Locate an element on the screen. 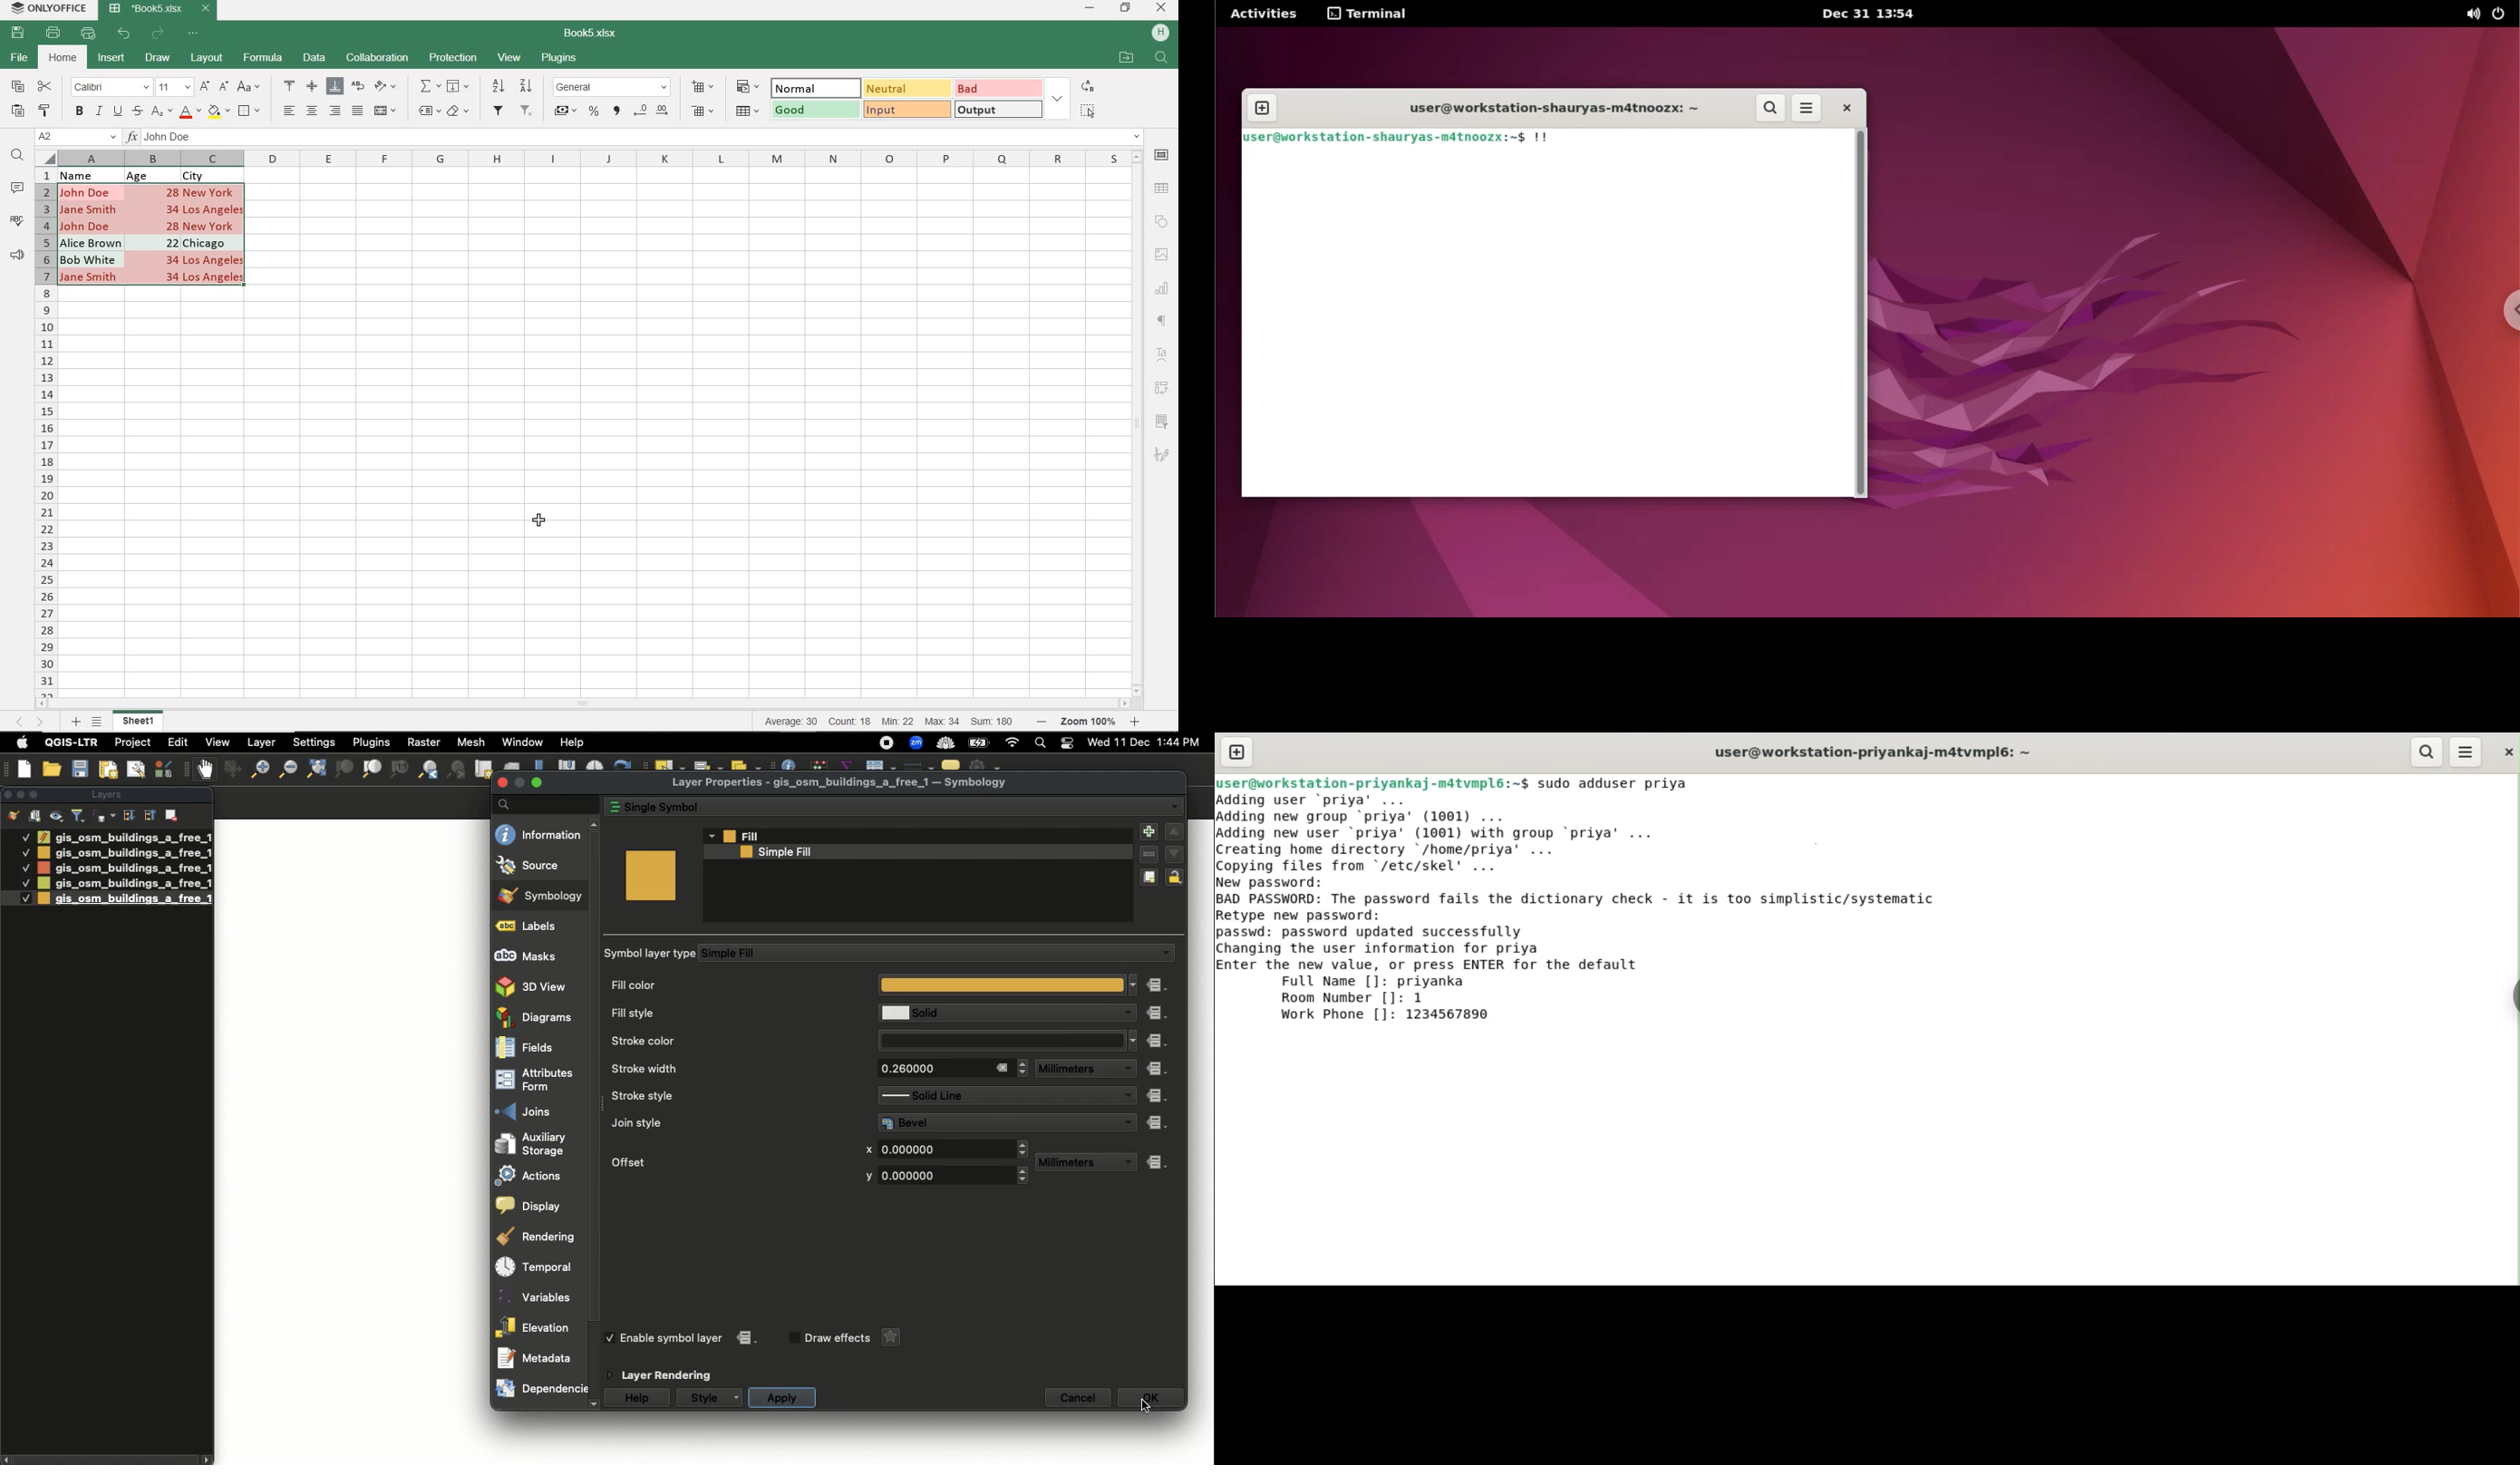 The image size is (2520, 1484). NORMAL is located at coordinates (809, 88).